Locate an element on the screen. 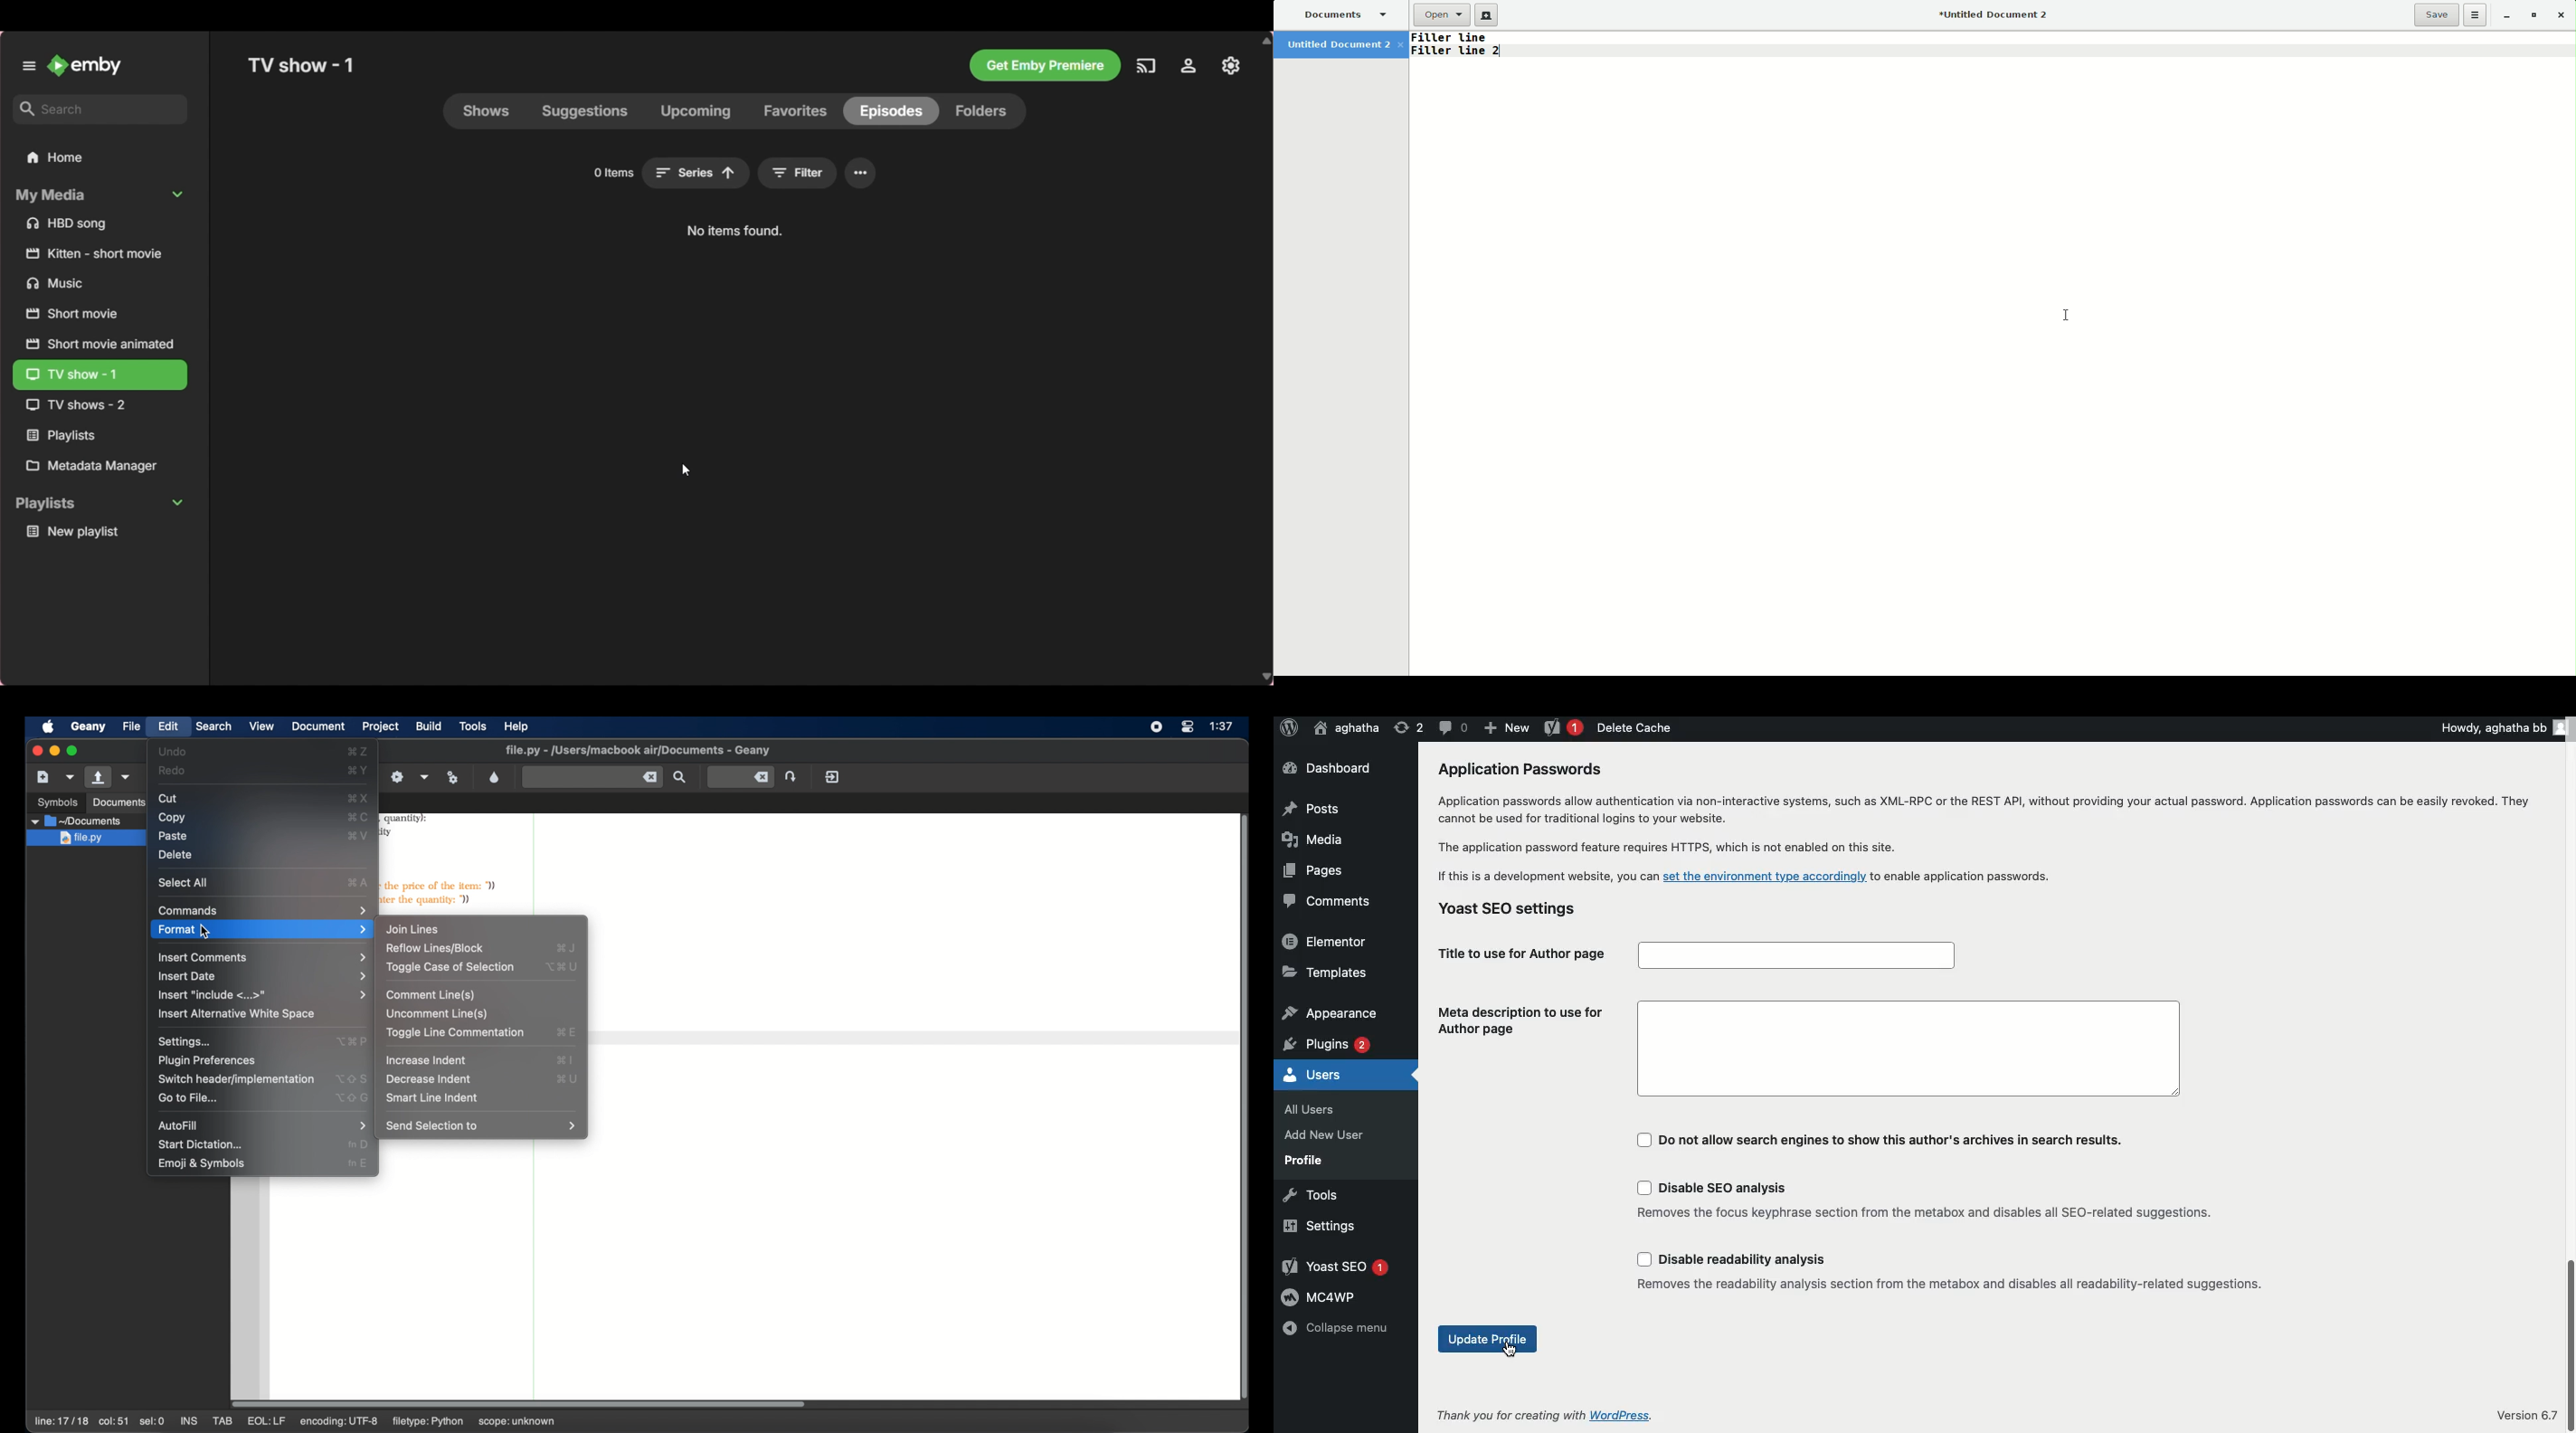 The image size is (2576, 1456). Appearance is located at coordinates (1329, 1011).